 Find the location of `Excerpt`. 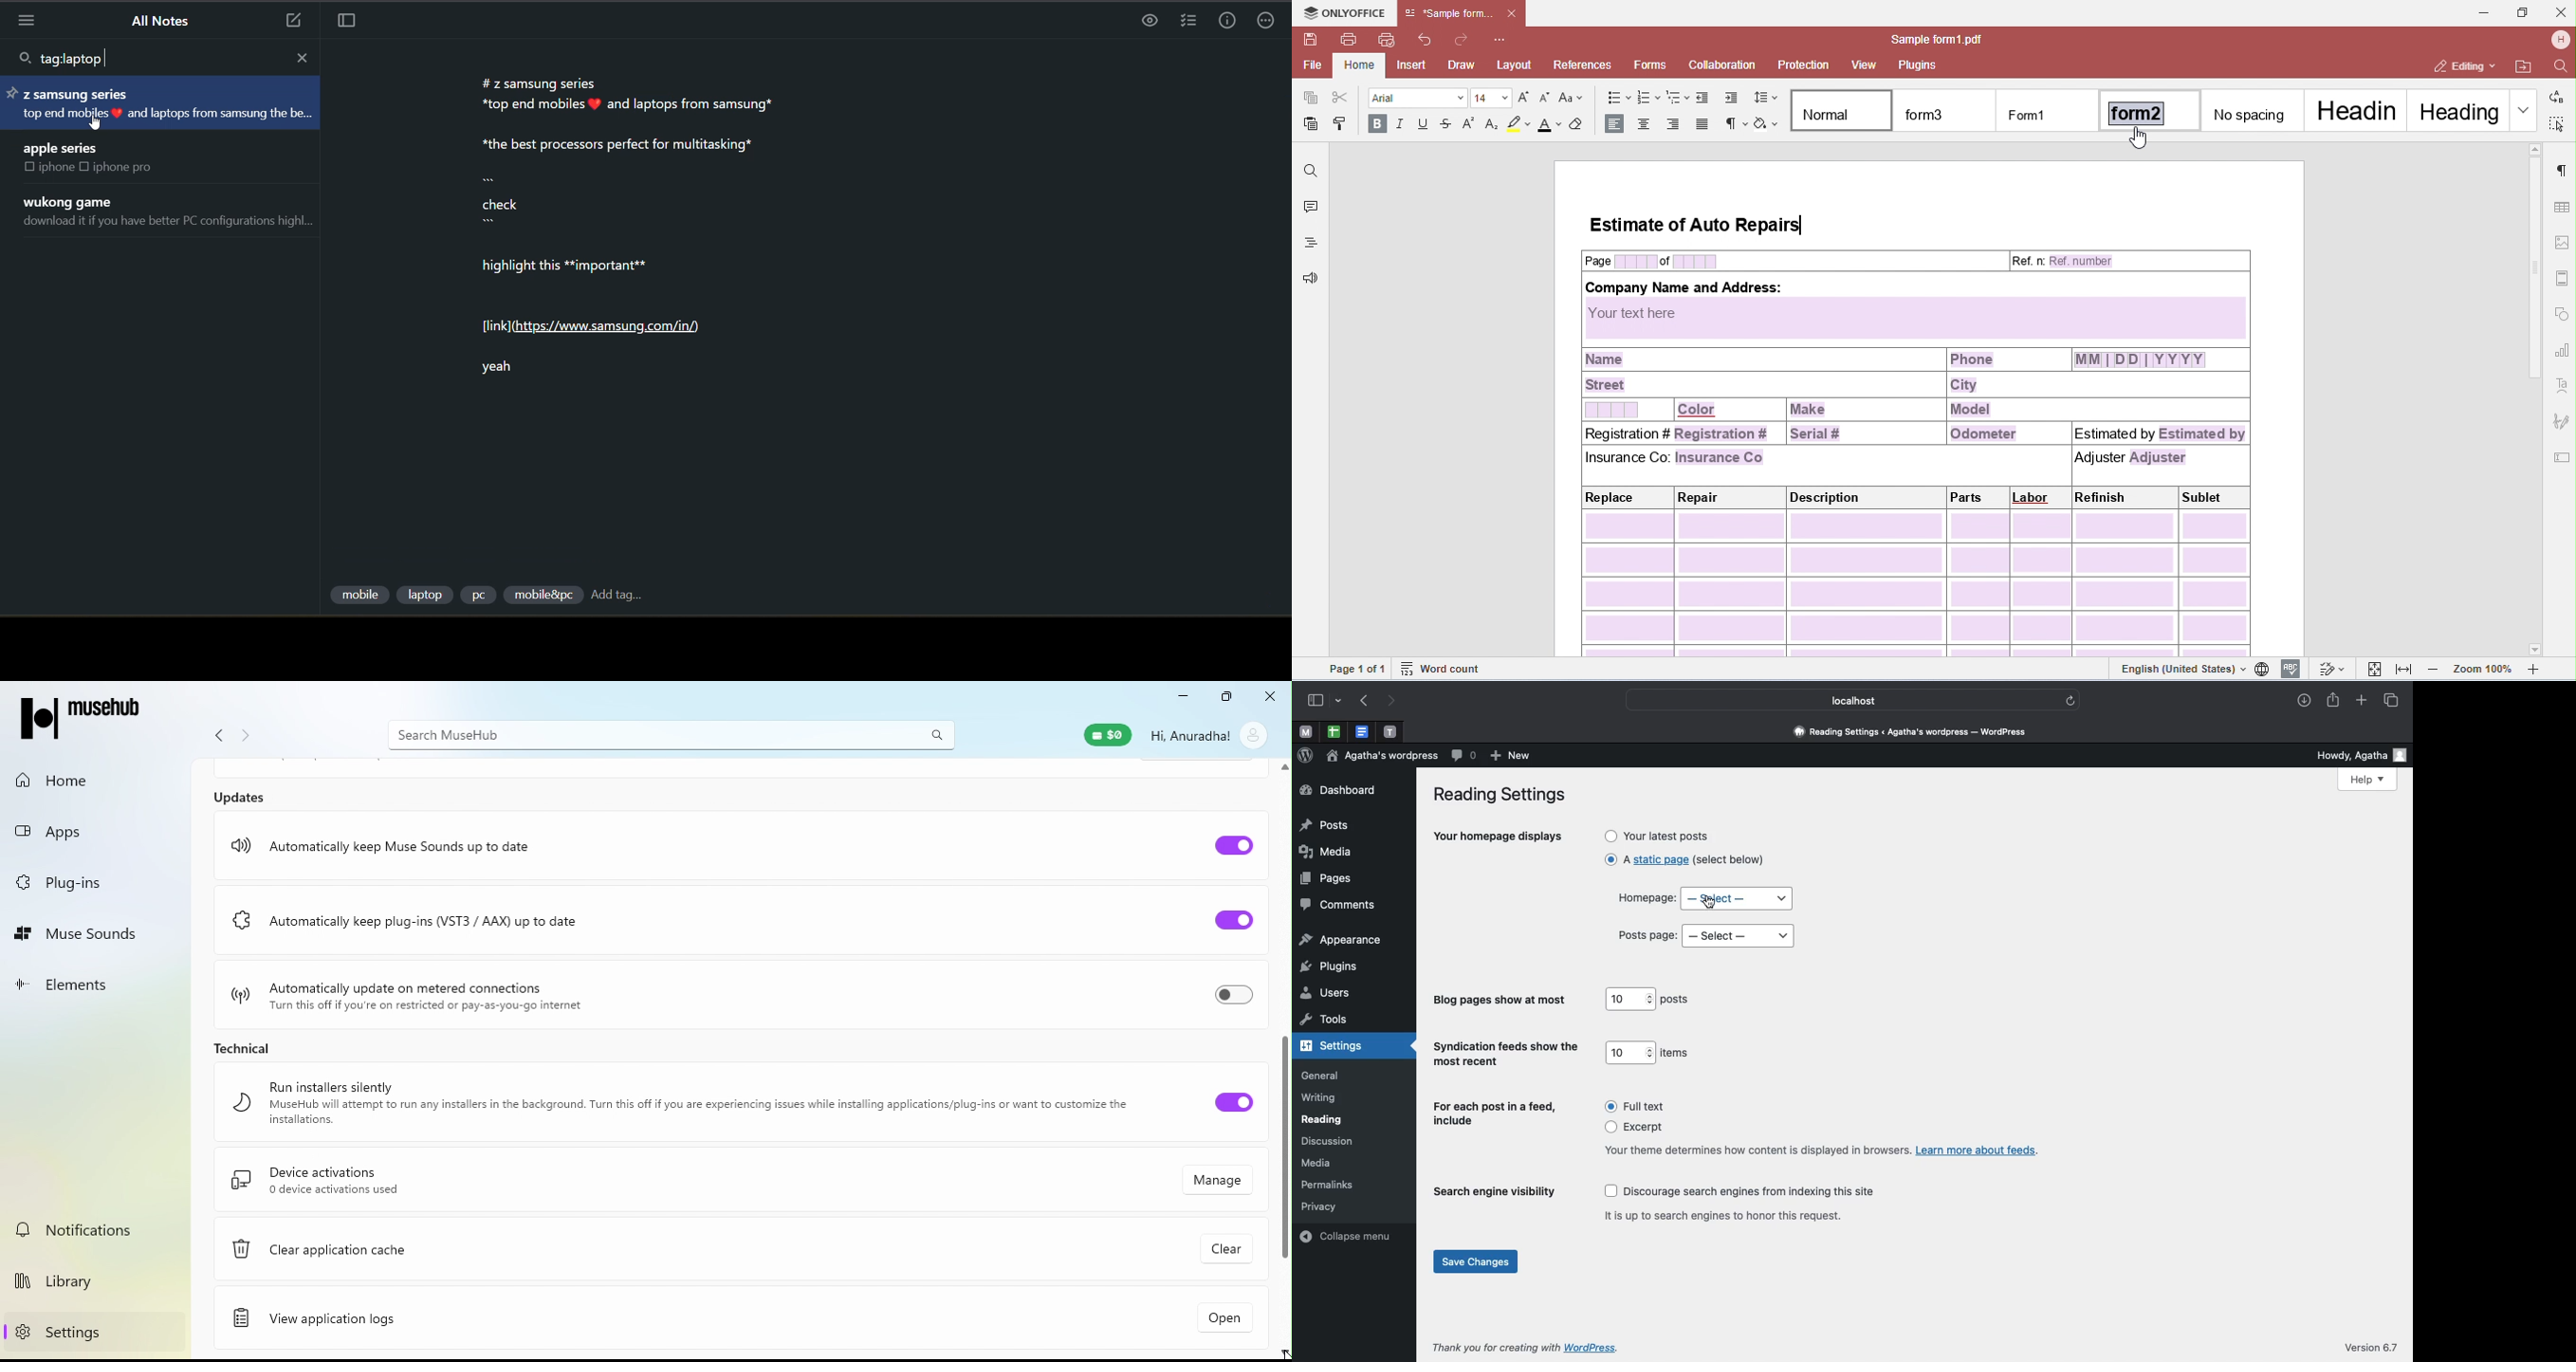

Excerpt is located at coordinates (1640, 1128).